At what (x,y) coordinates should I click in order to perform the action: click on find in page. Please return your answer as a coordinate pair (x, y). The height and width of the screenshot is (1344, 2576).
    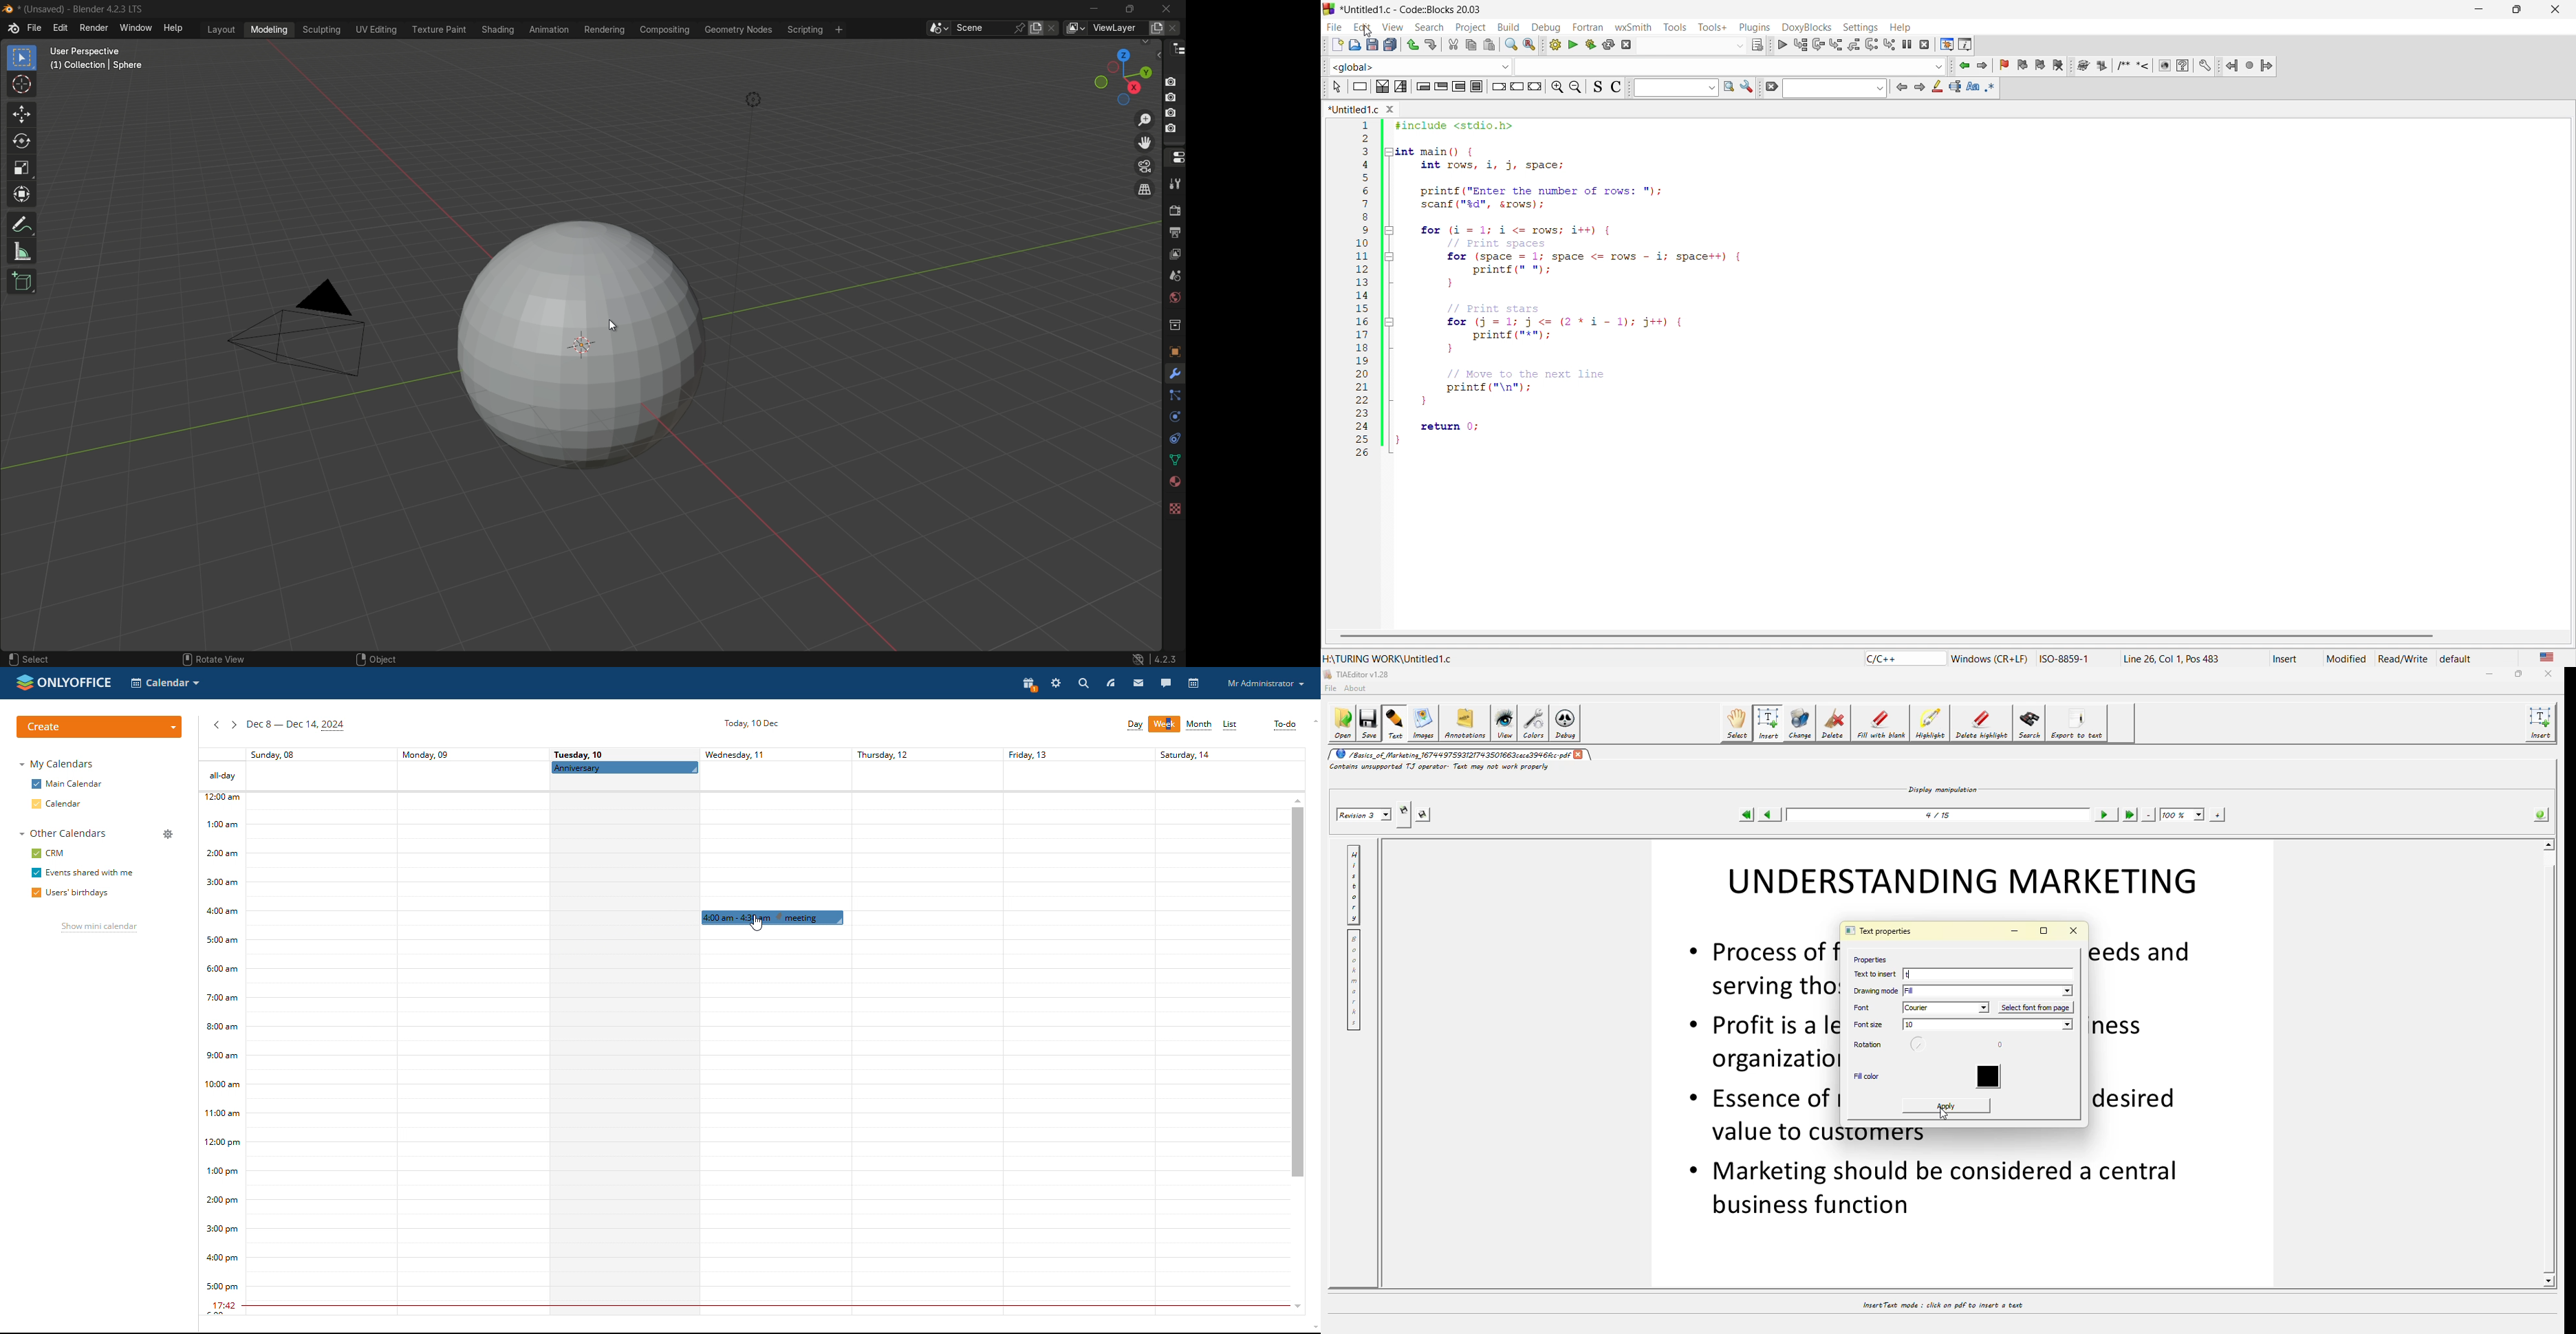
    Looking at the image, I should click on (1728, 89).